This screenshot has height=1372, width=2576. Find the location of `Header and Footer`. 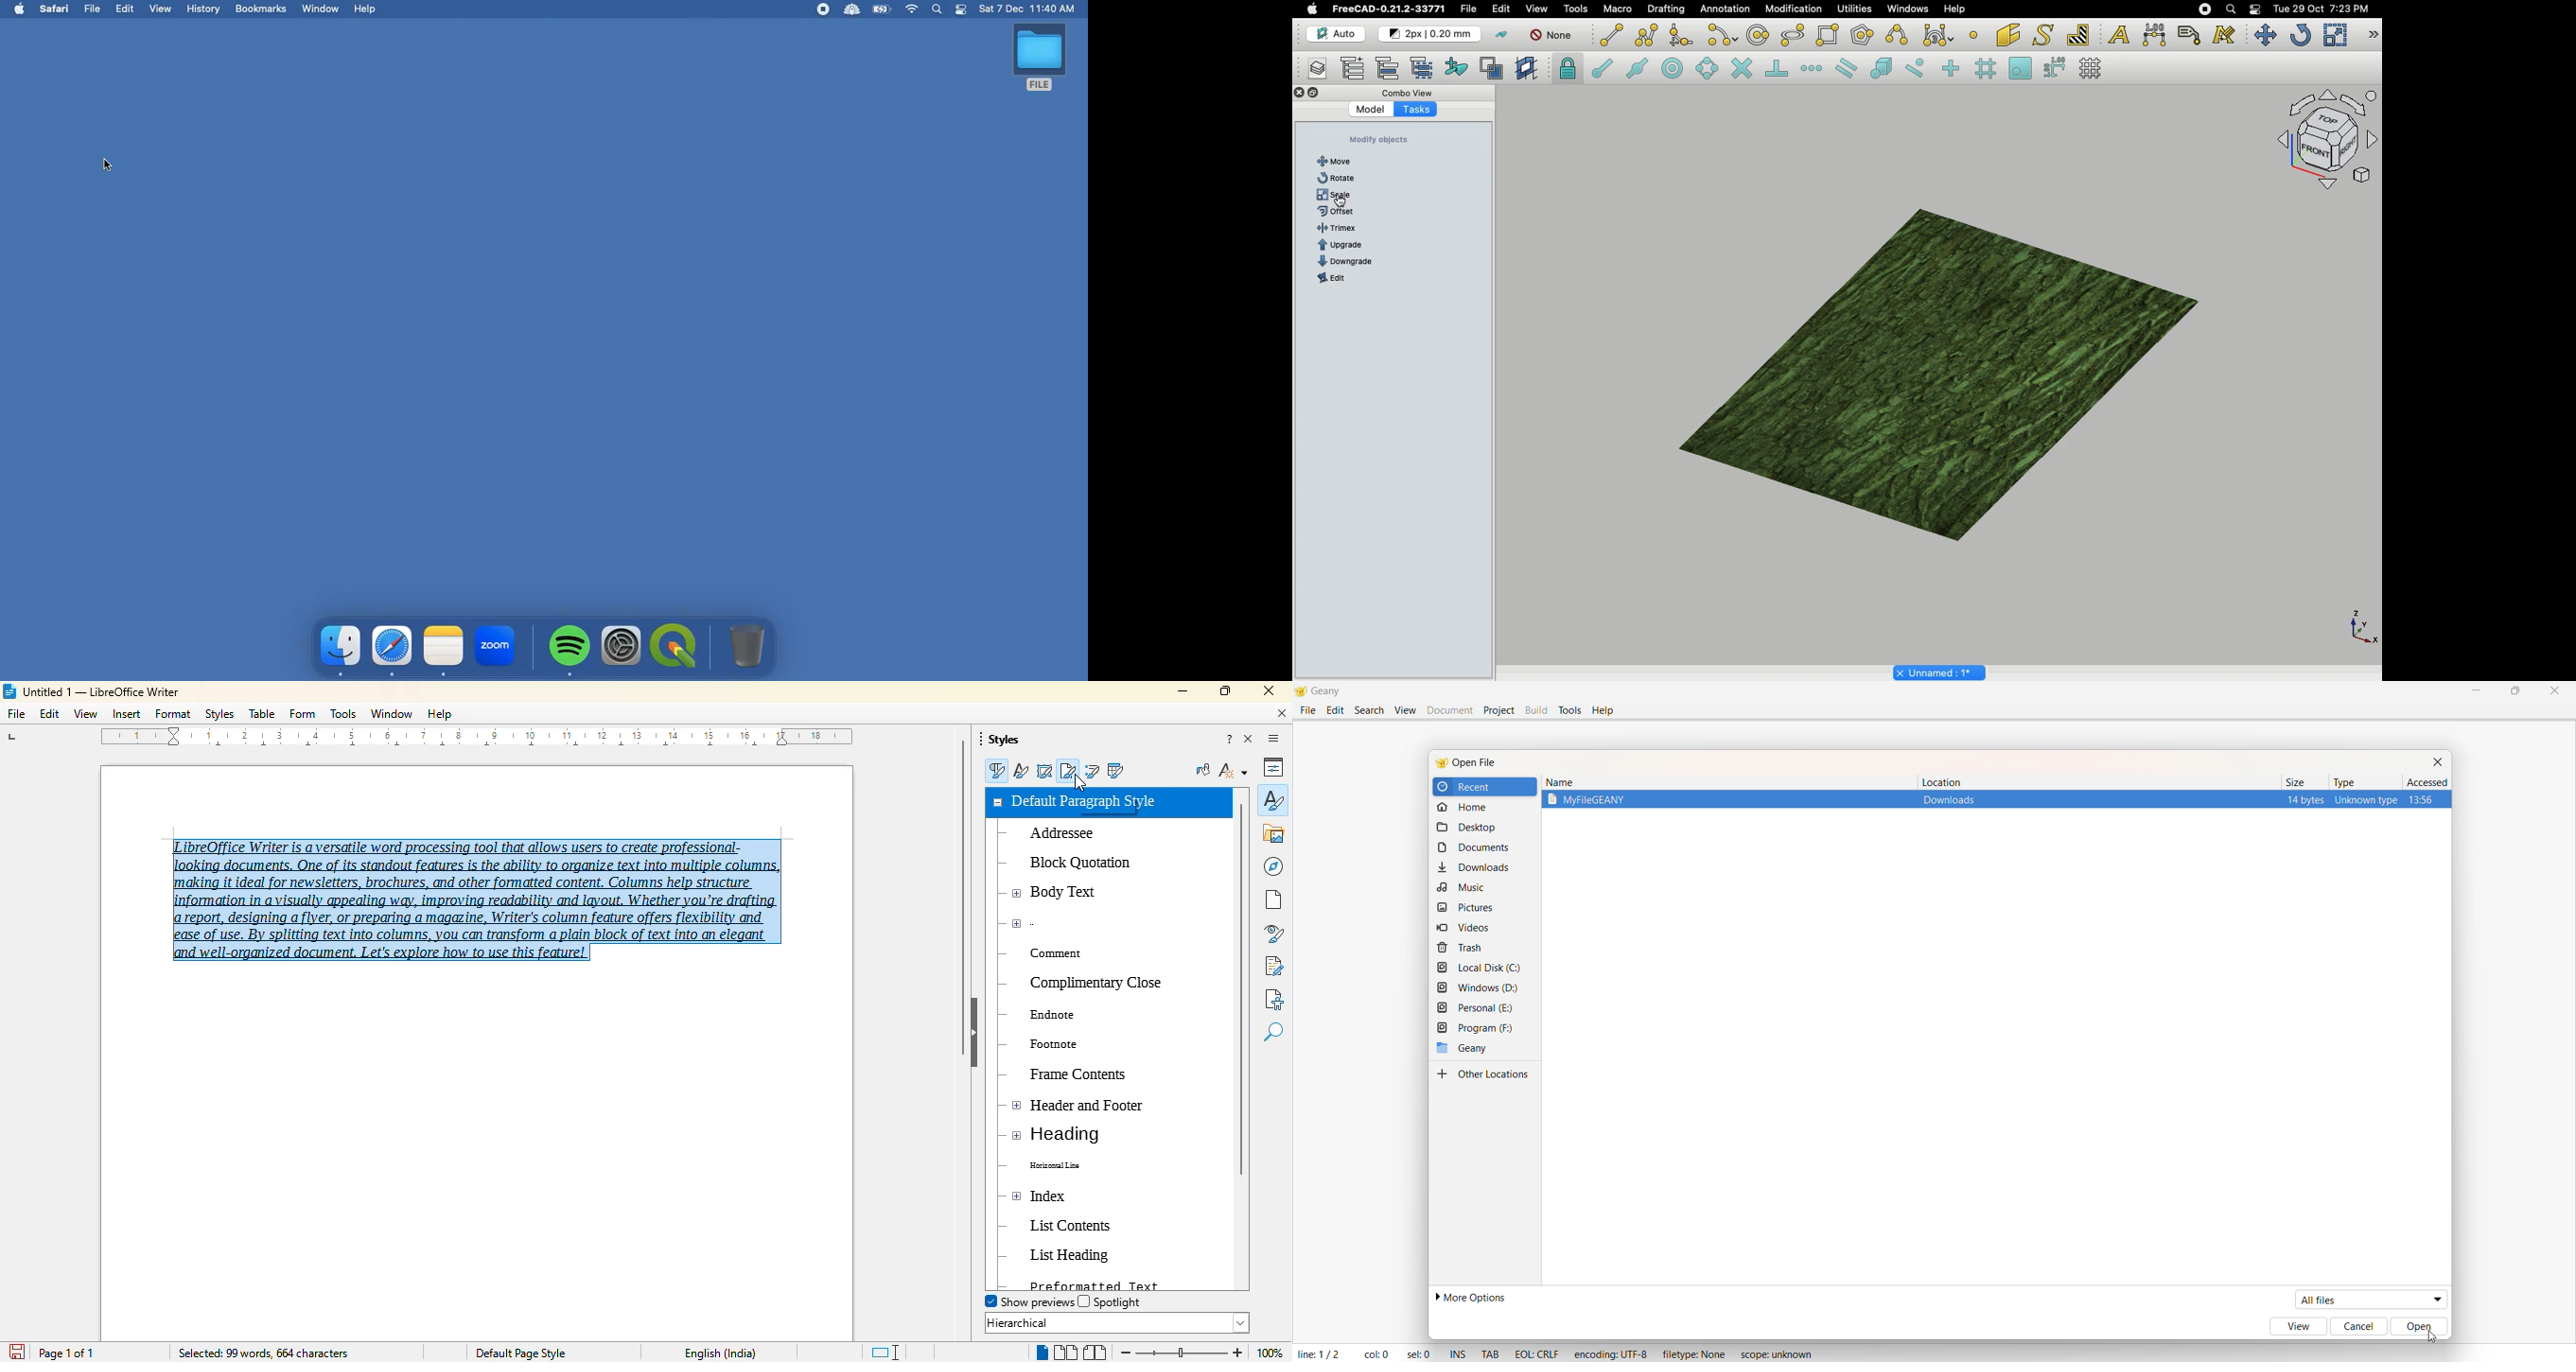

Header and Footer is located at coordinates (1078, 1106).